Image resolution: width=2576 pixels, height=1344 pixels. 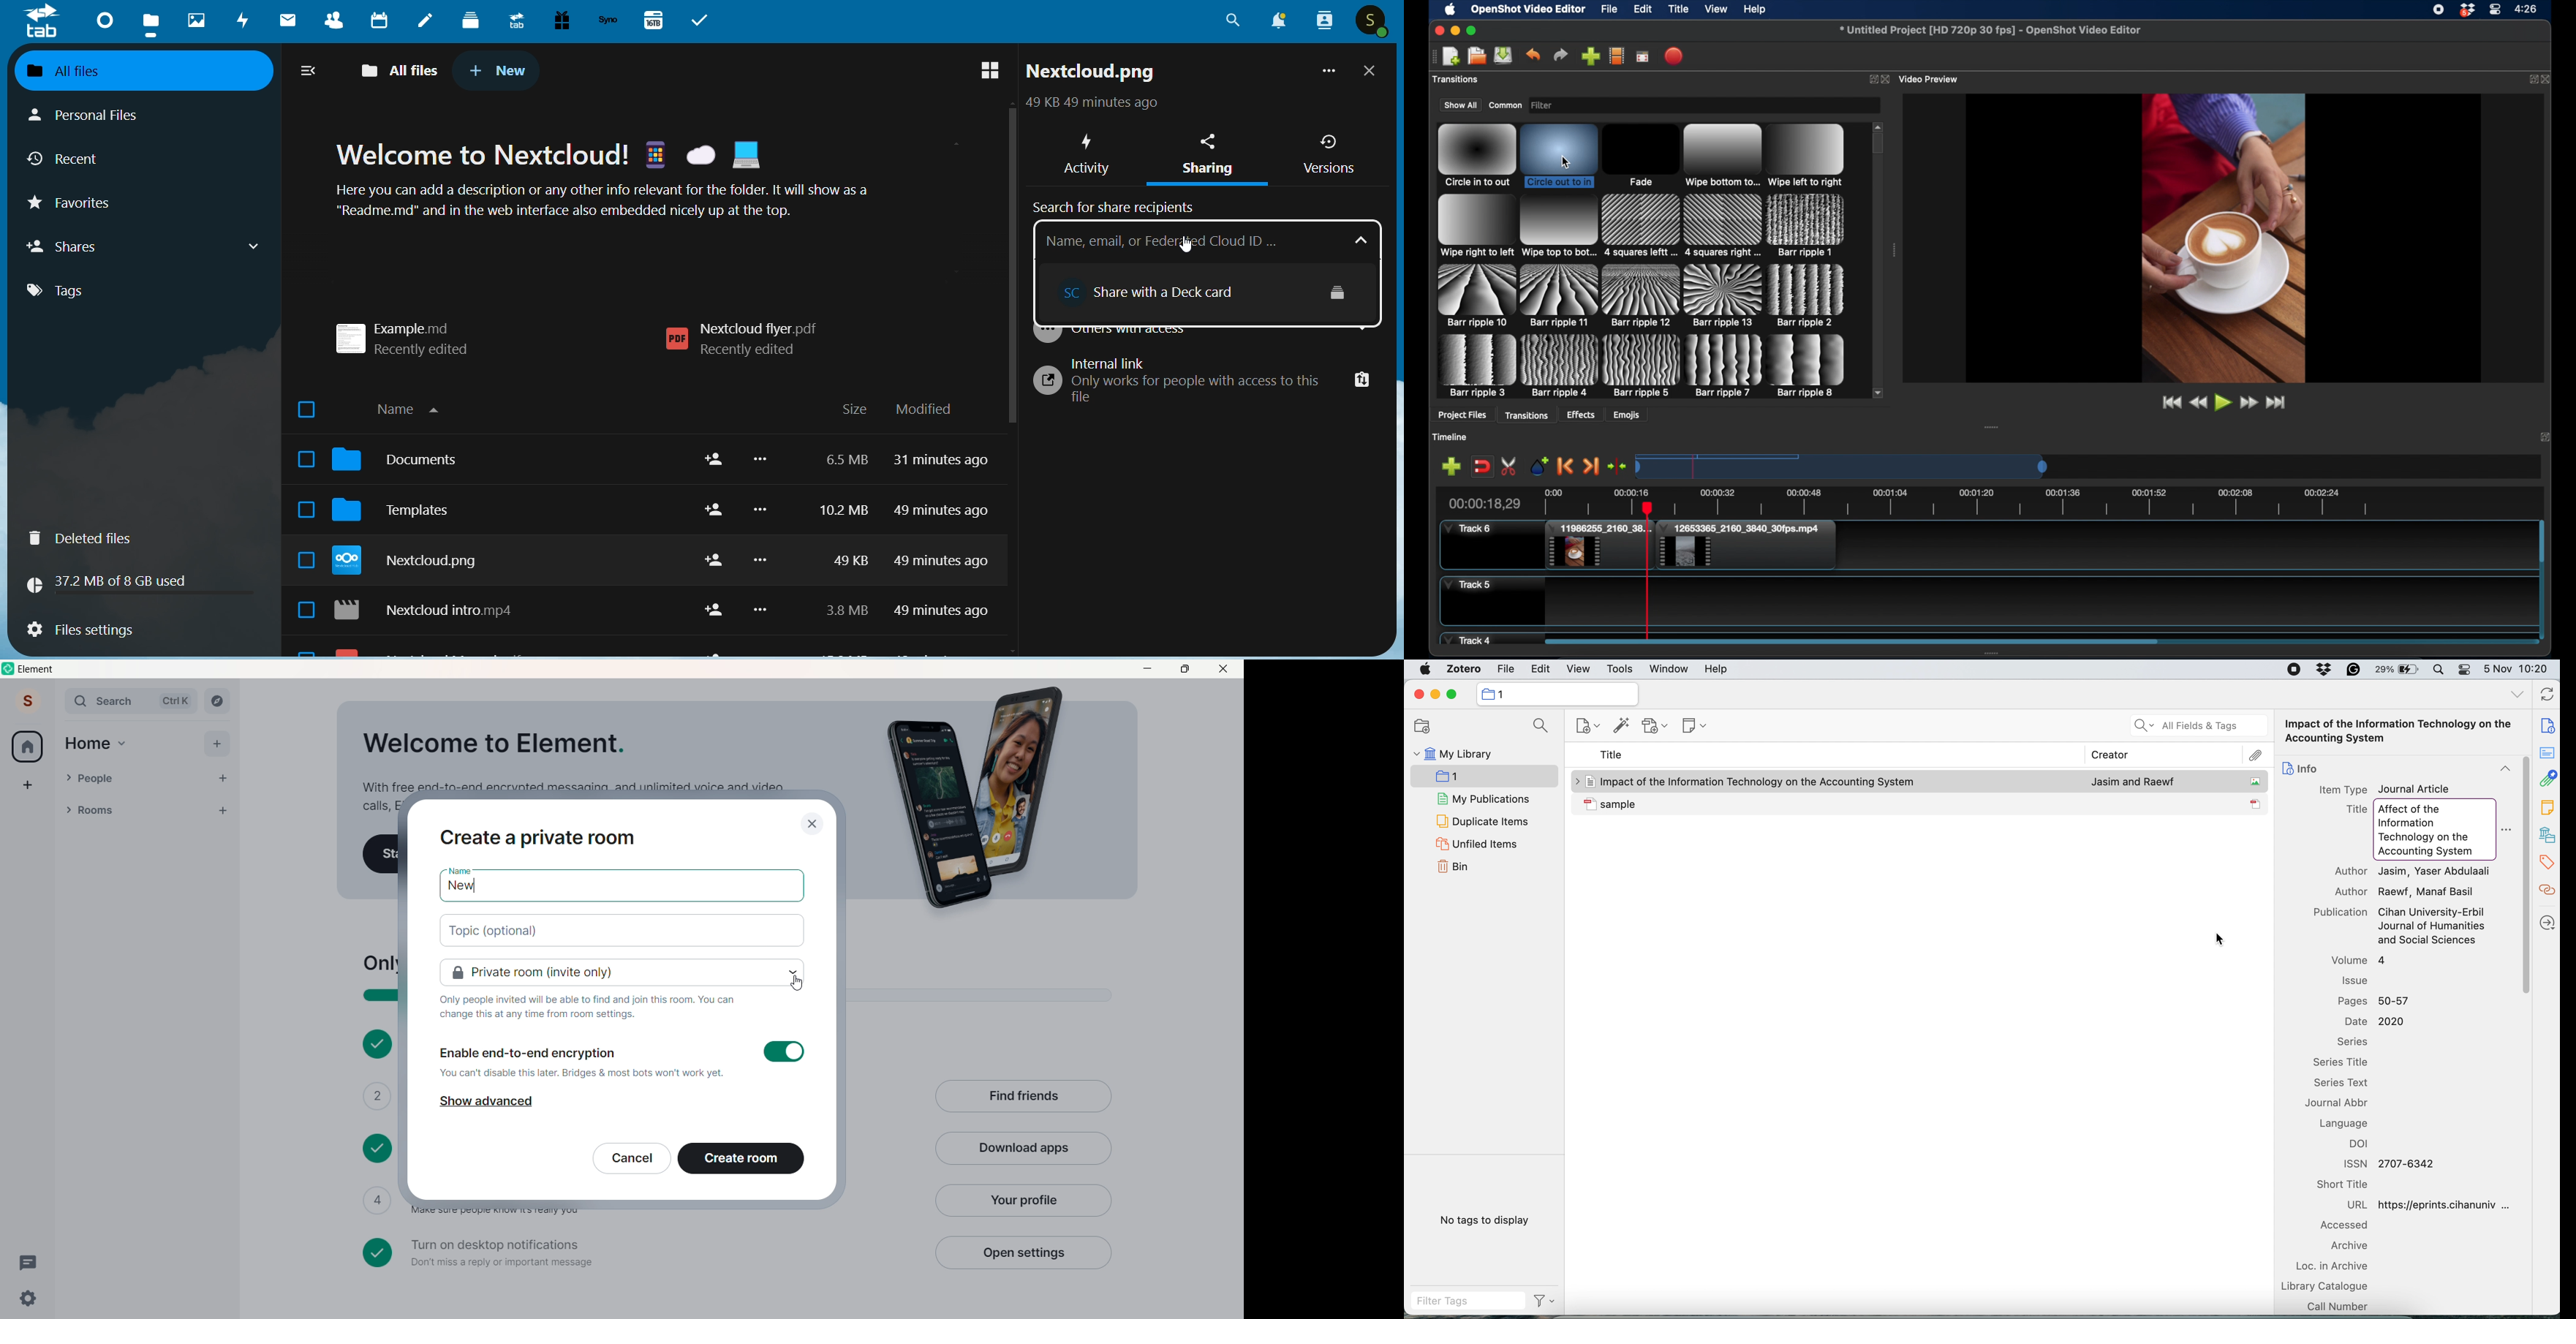 What do you see at coordinates (1187, 243) in the screenshot?
I see `cursor` at bounding box center [1187, 243].